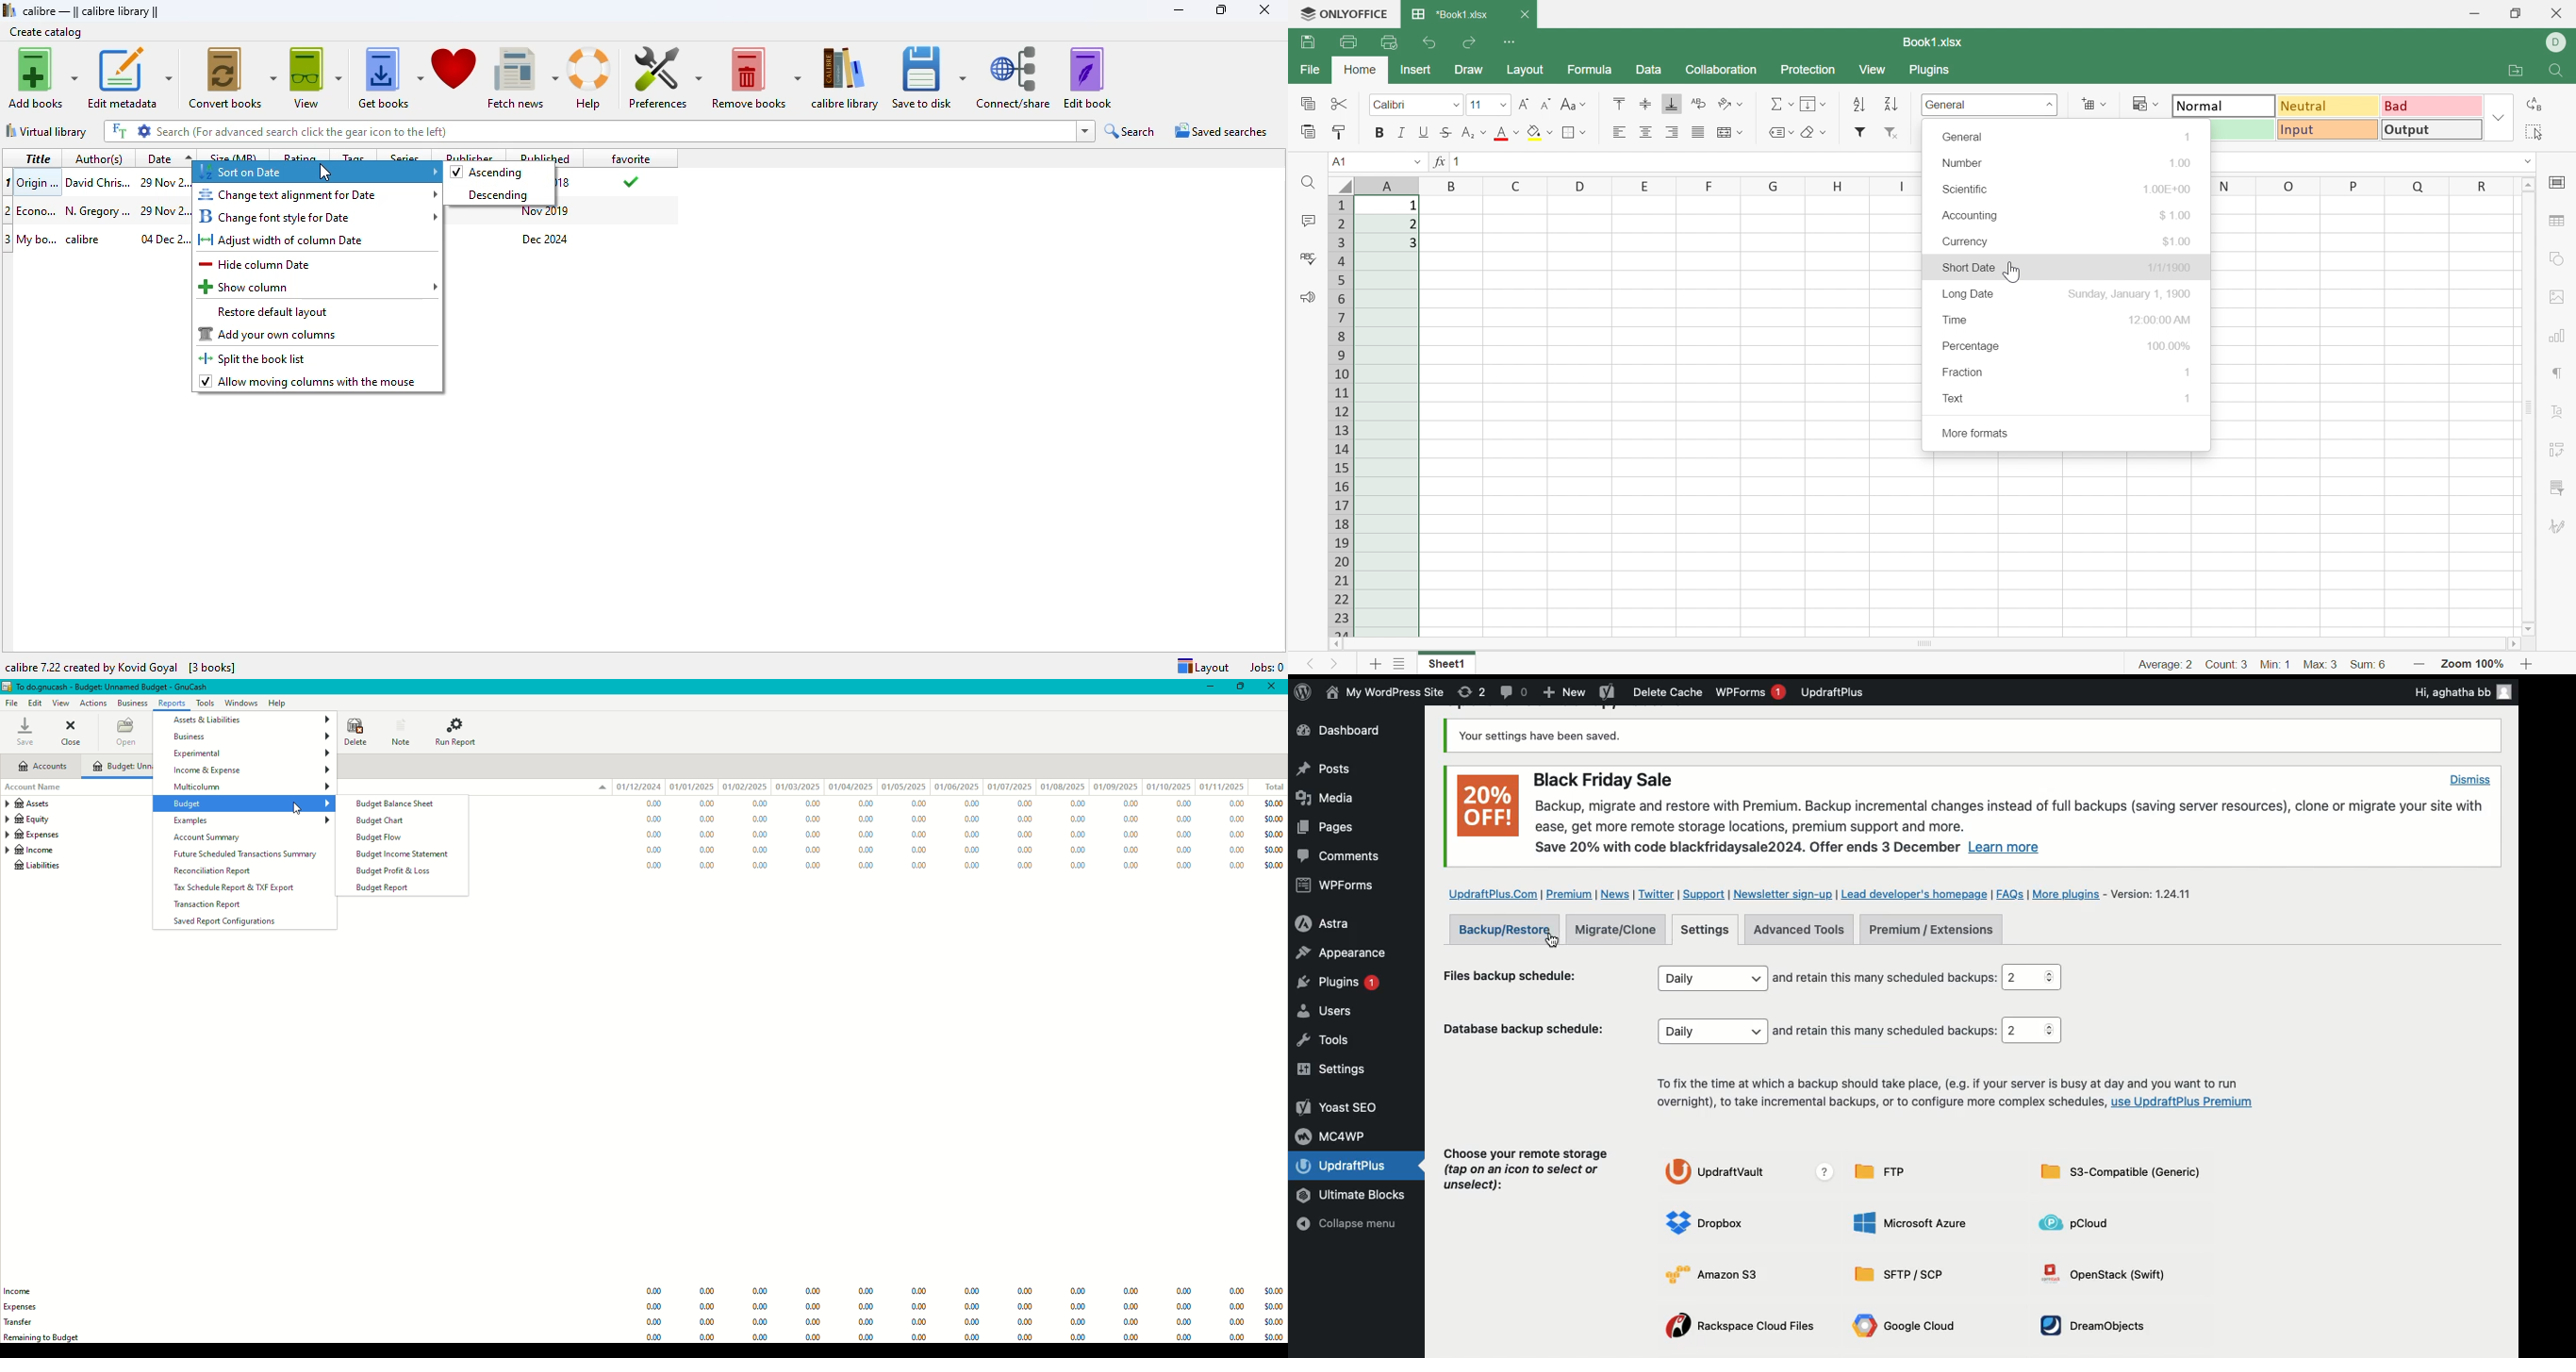  What do you see at coordinates (250, 753) in the screenshot?
I see `Experimental` at bounding box center [250, 753].